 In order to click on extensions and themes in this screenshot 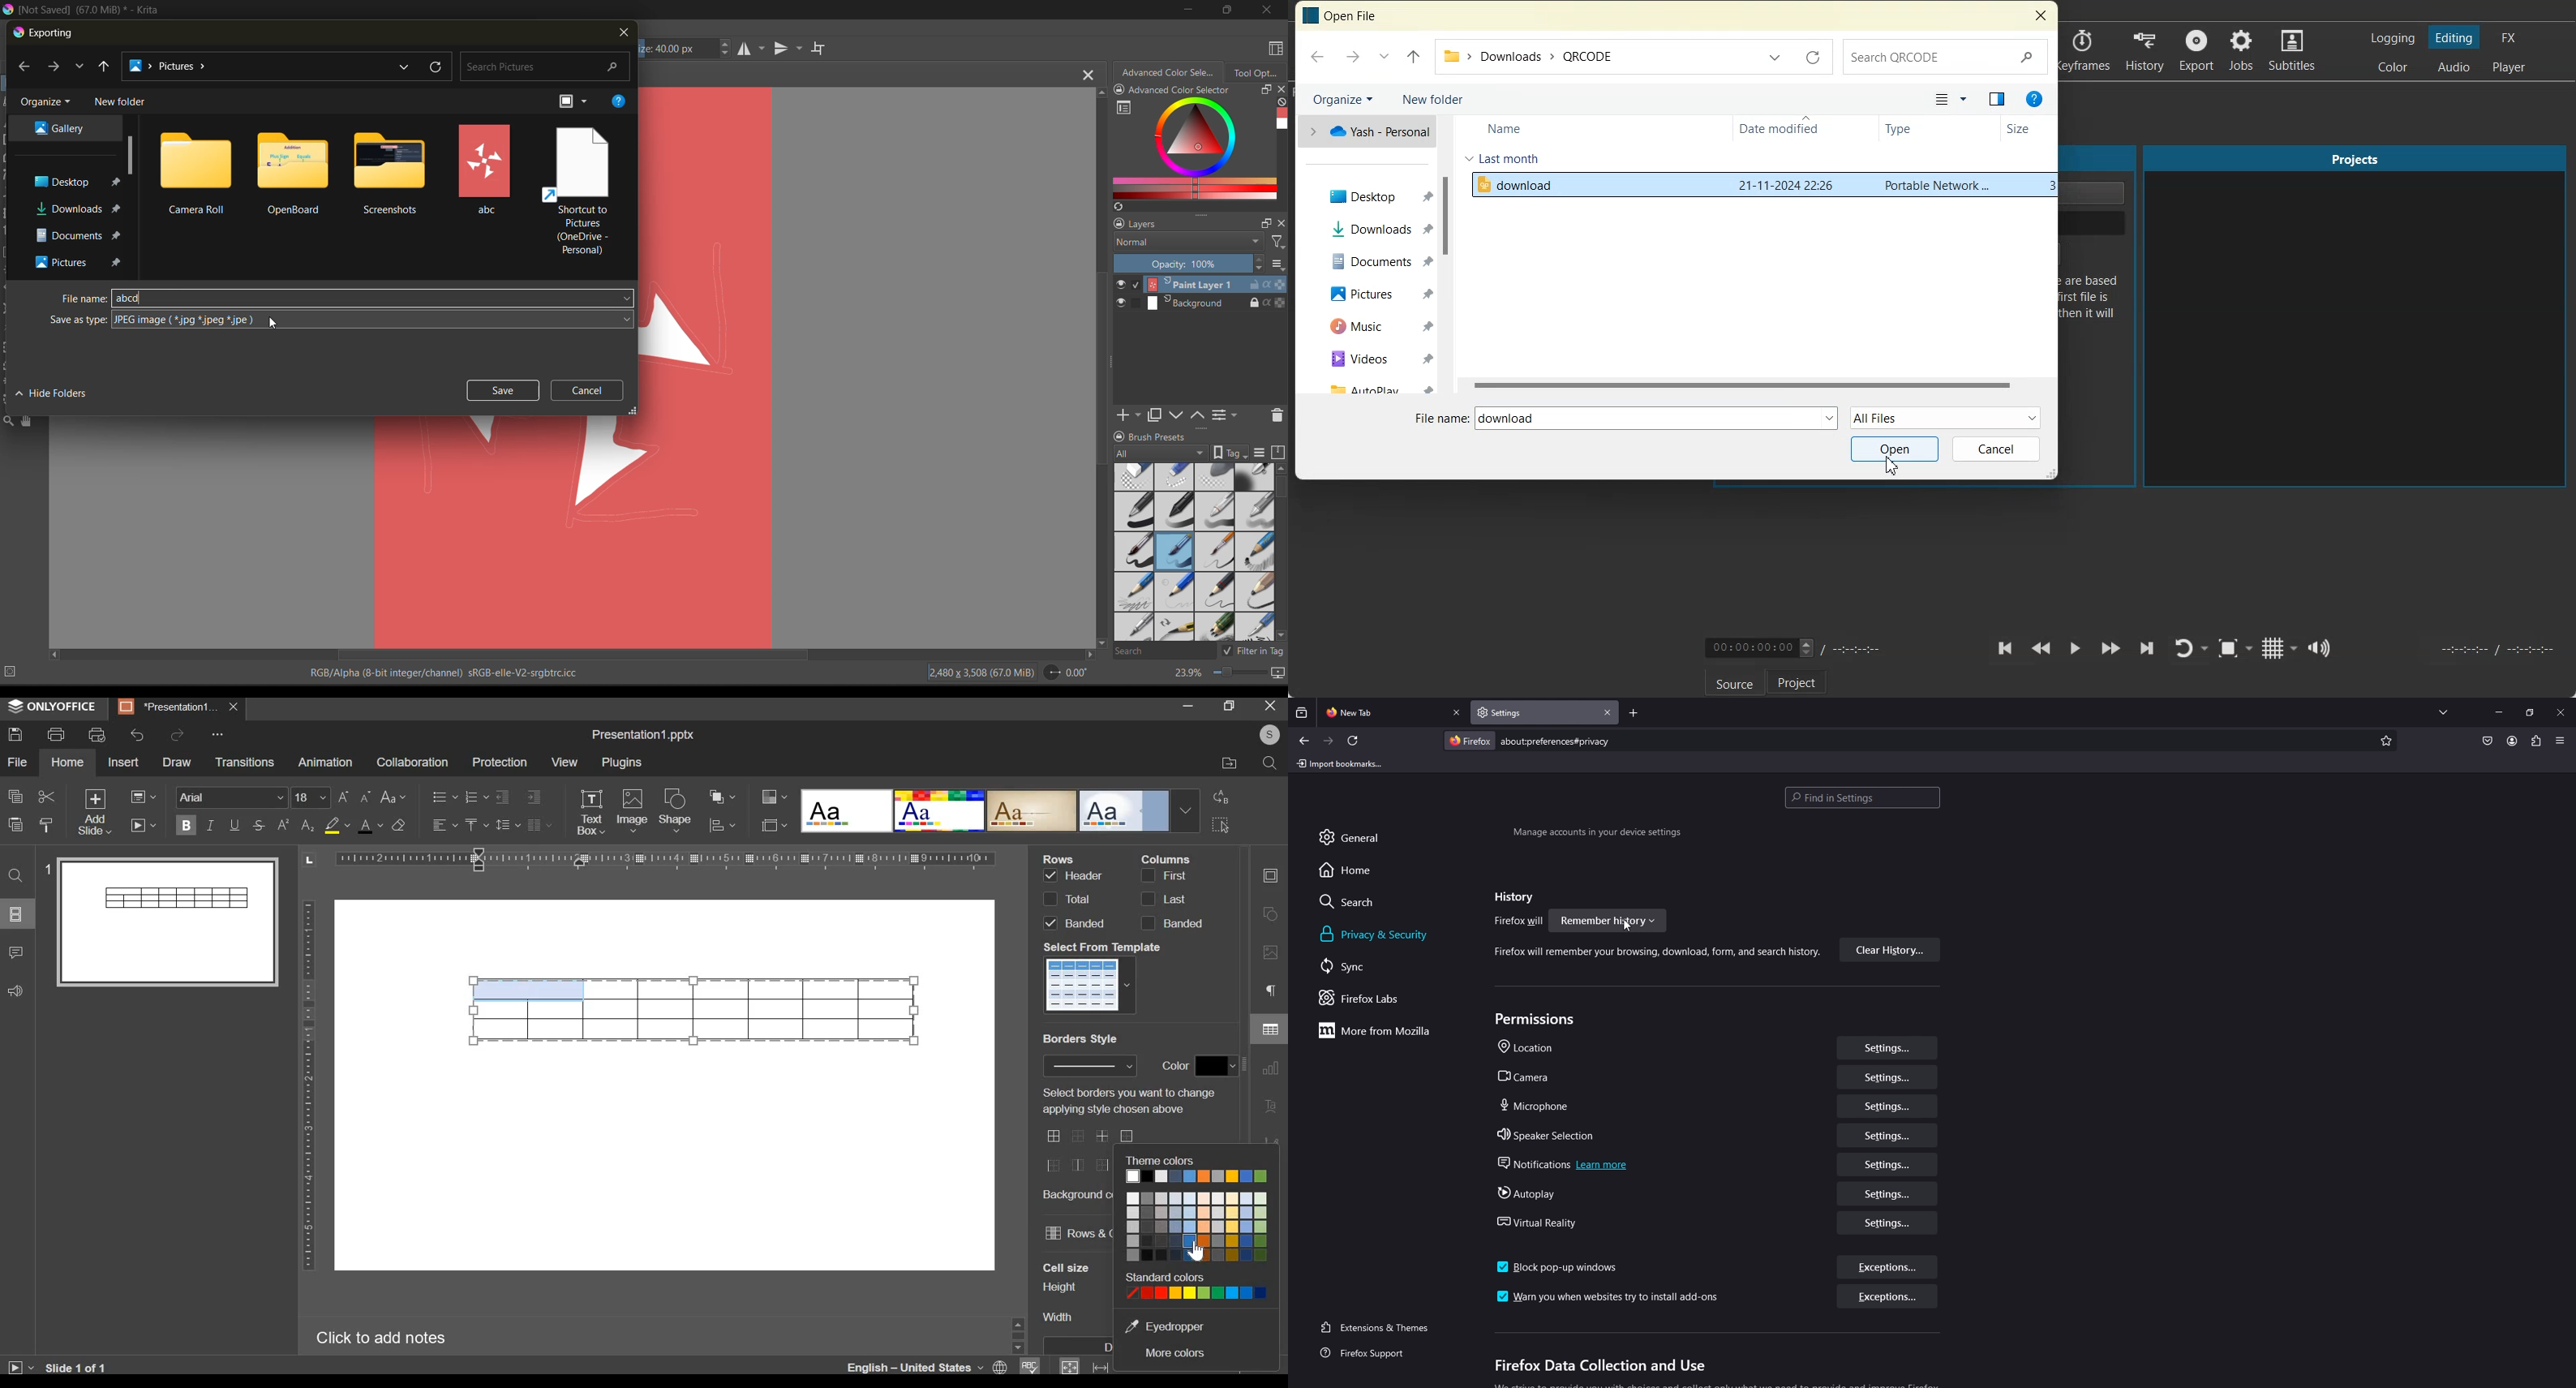, I will do `click(1383, 1326)`.